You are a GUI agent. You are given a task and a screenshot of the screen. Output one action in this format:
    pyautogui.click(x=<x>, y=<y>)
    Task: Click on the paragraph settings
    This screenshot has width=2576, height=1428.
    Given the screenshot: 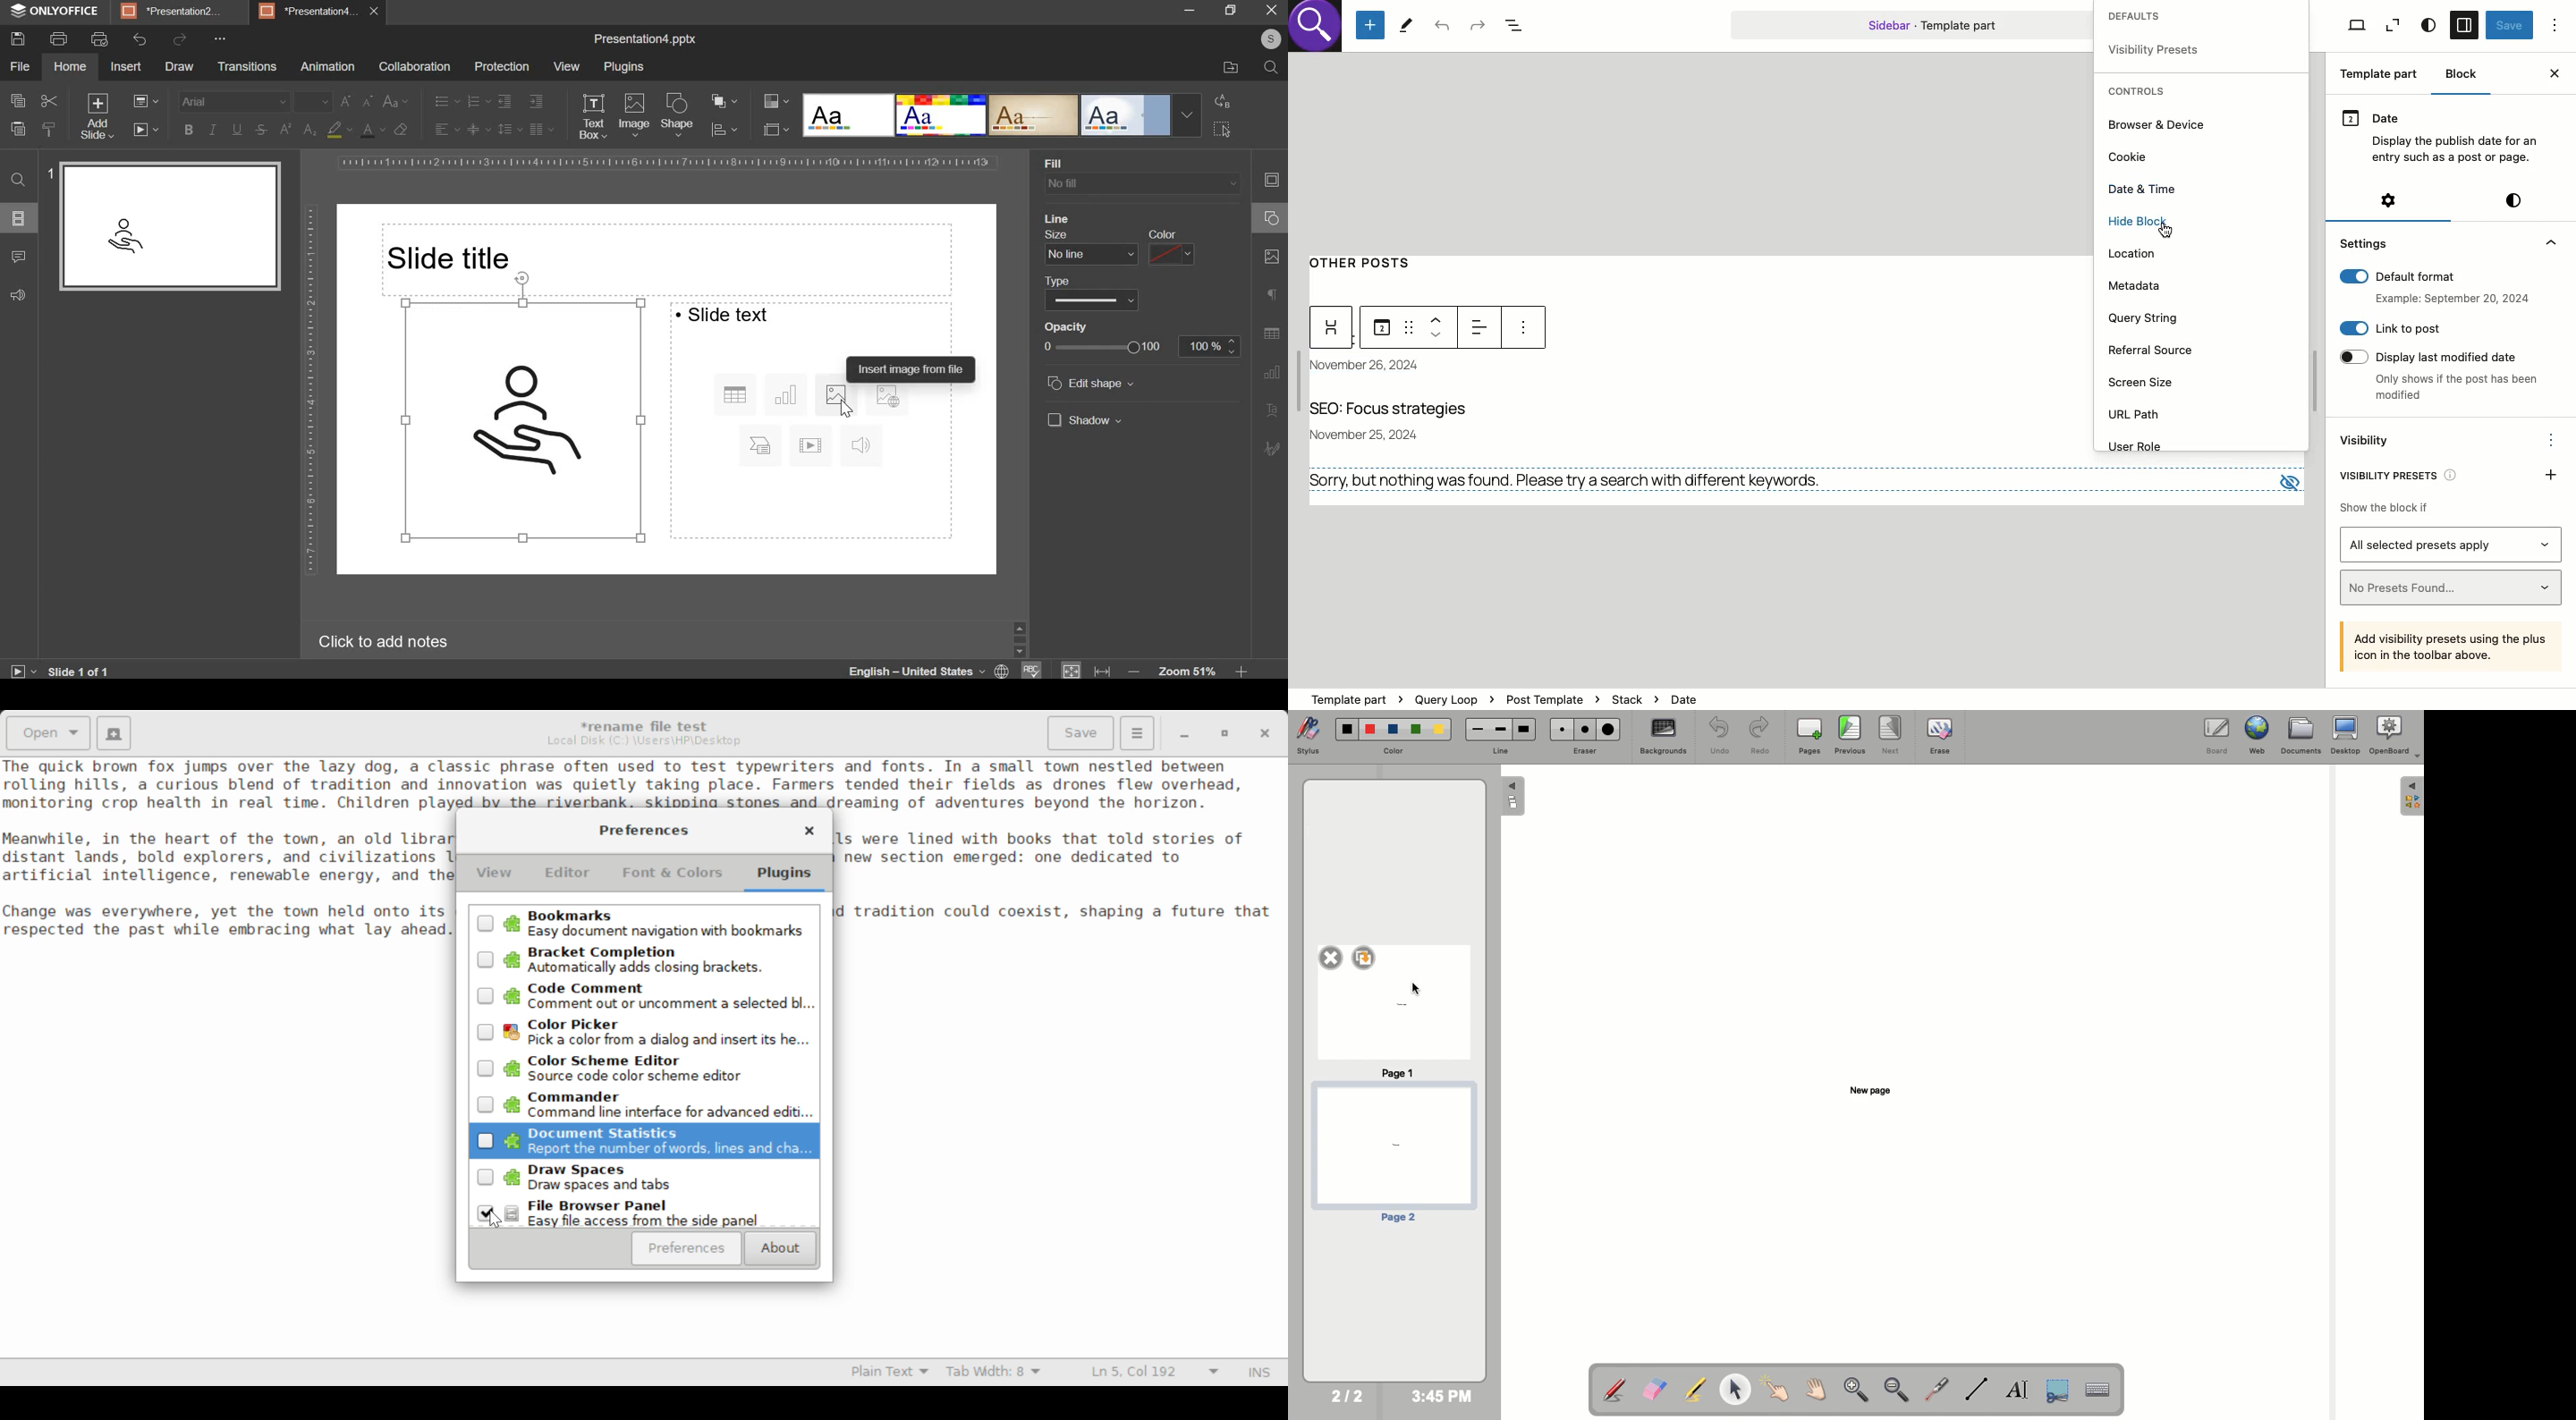 What is the action you would take?
    pyautogui.click(x=1270, y=295)
    